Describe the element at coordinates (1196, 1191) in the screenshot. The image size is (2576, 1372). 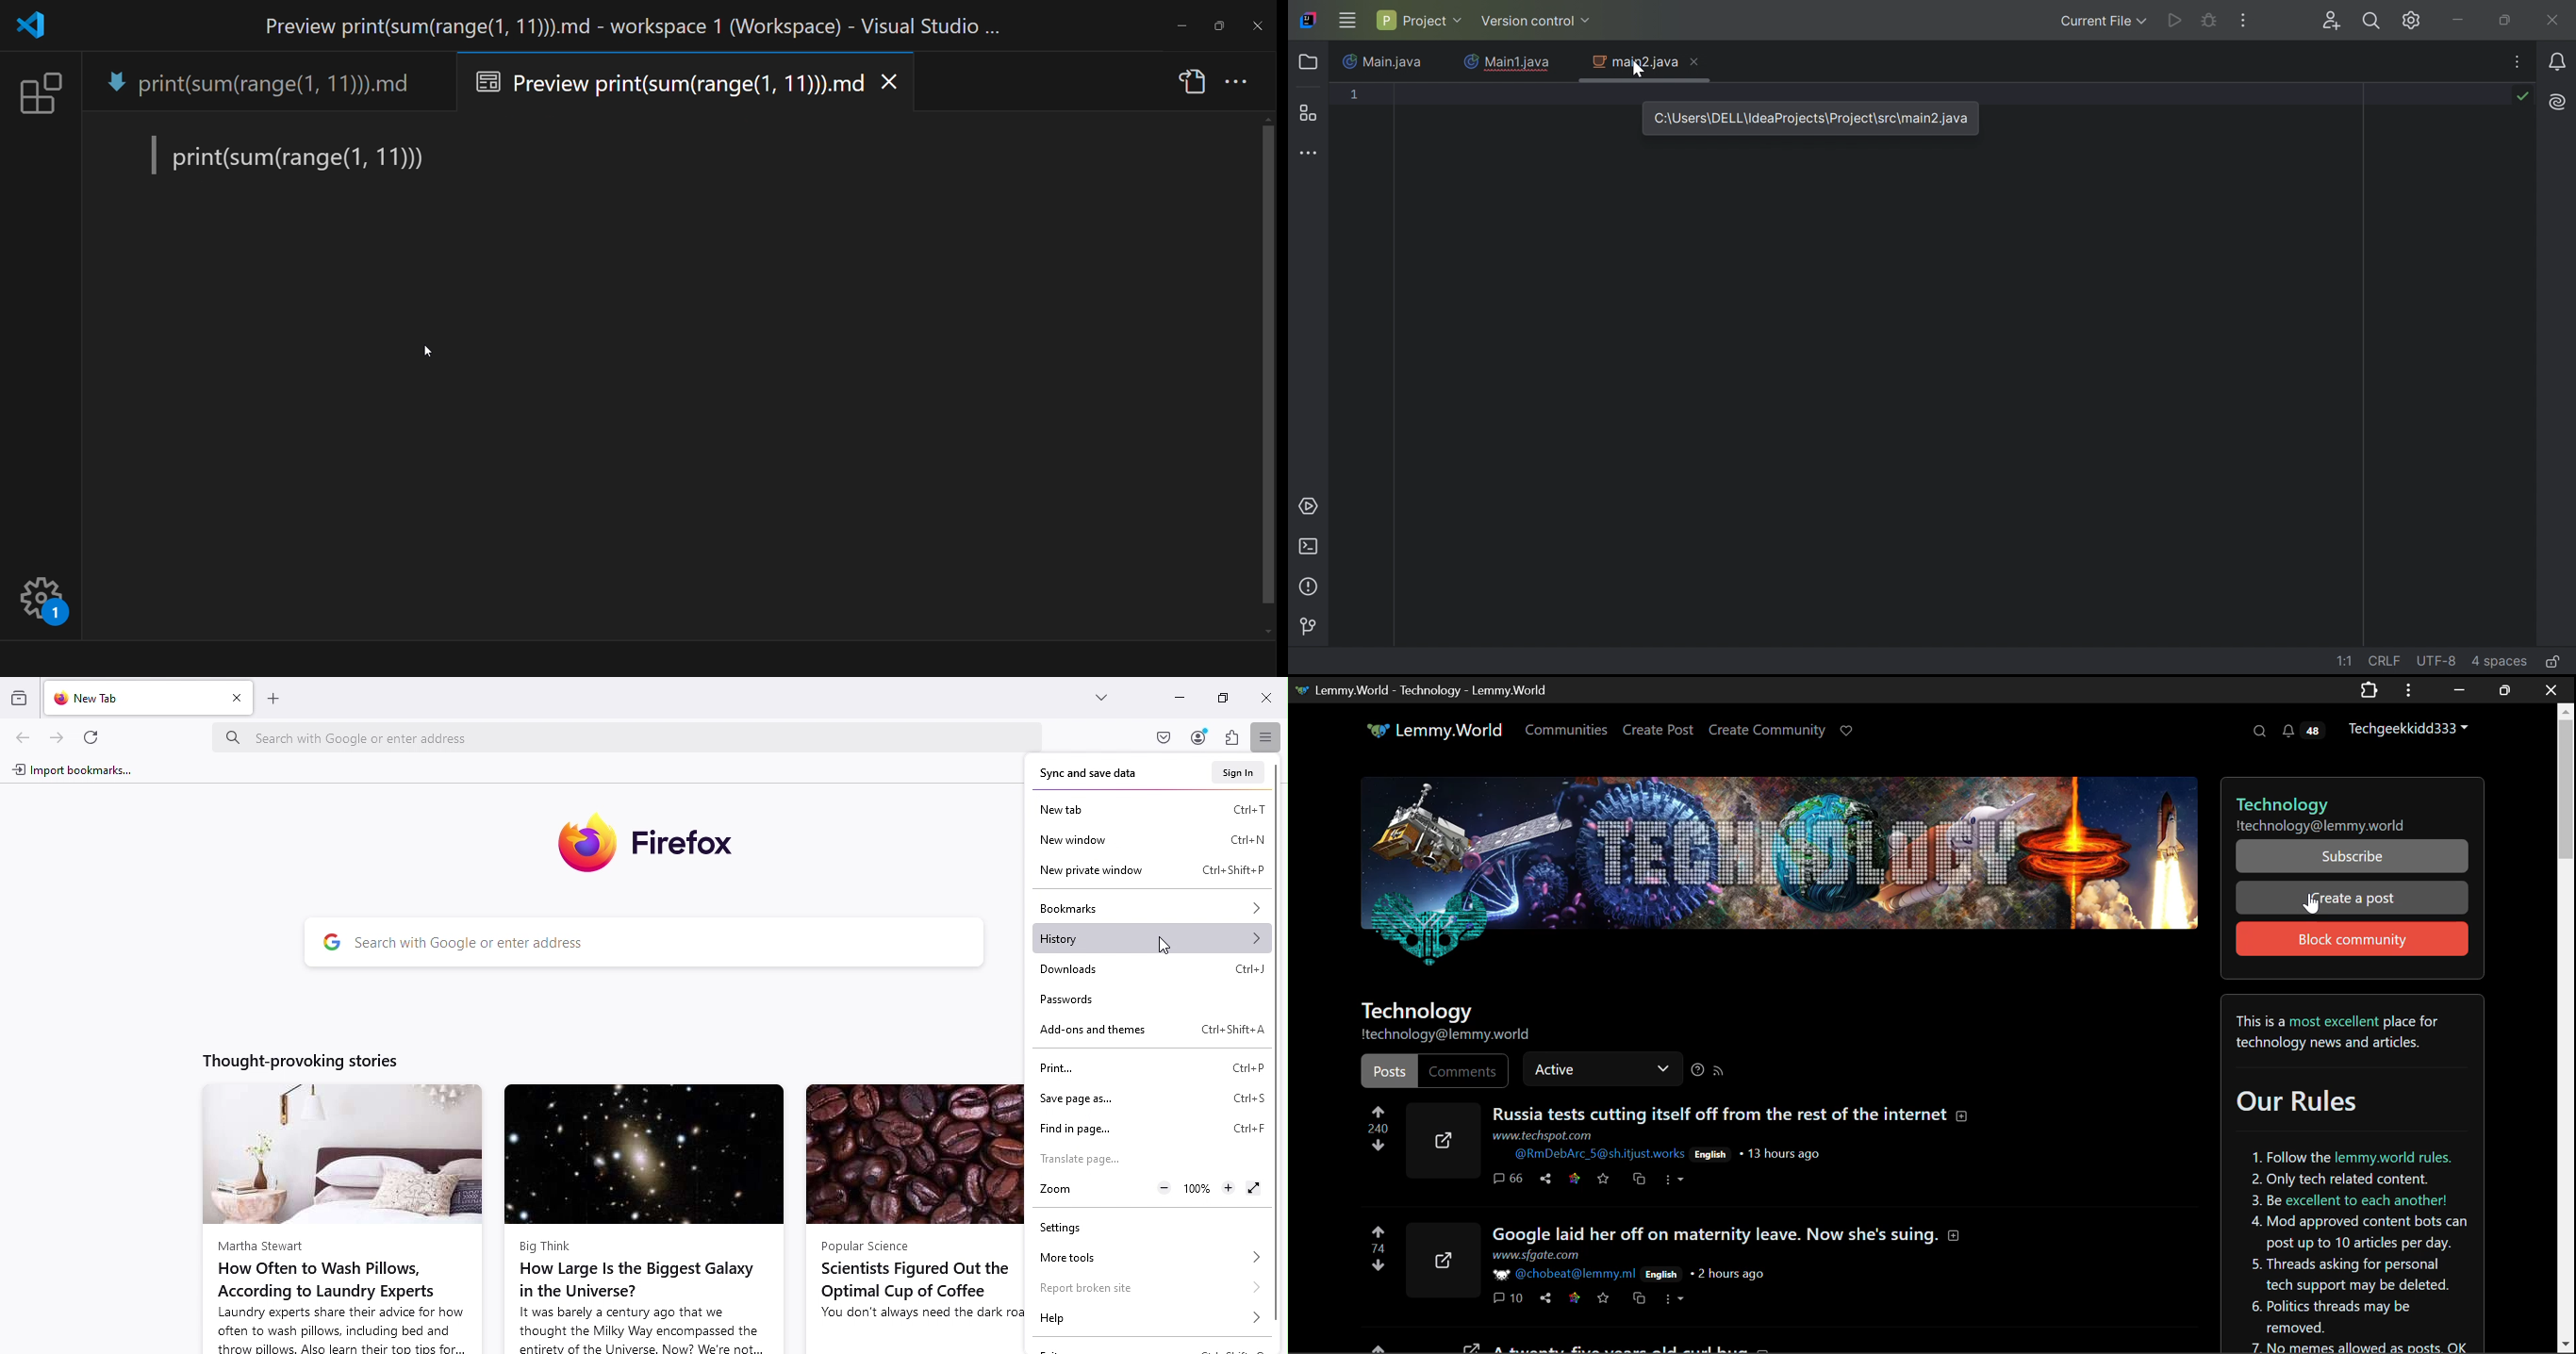
I see `Reset zoom level` at that location.